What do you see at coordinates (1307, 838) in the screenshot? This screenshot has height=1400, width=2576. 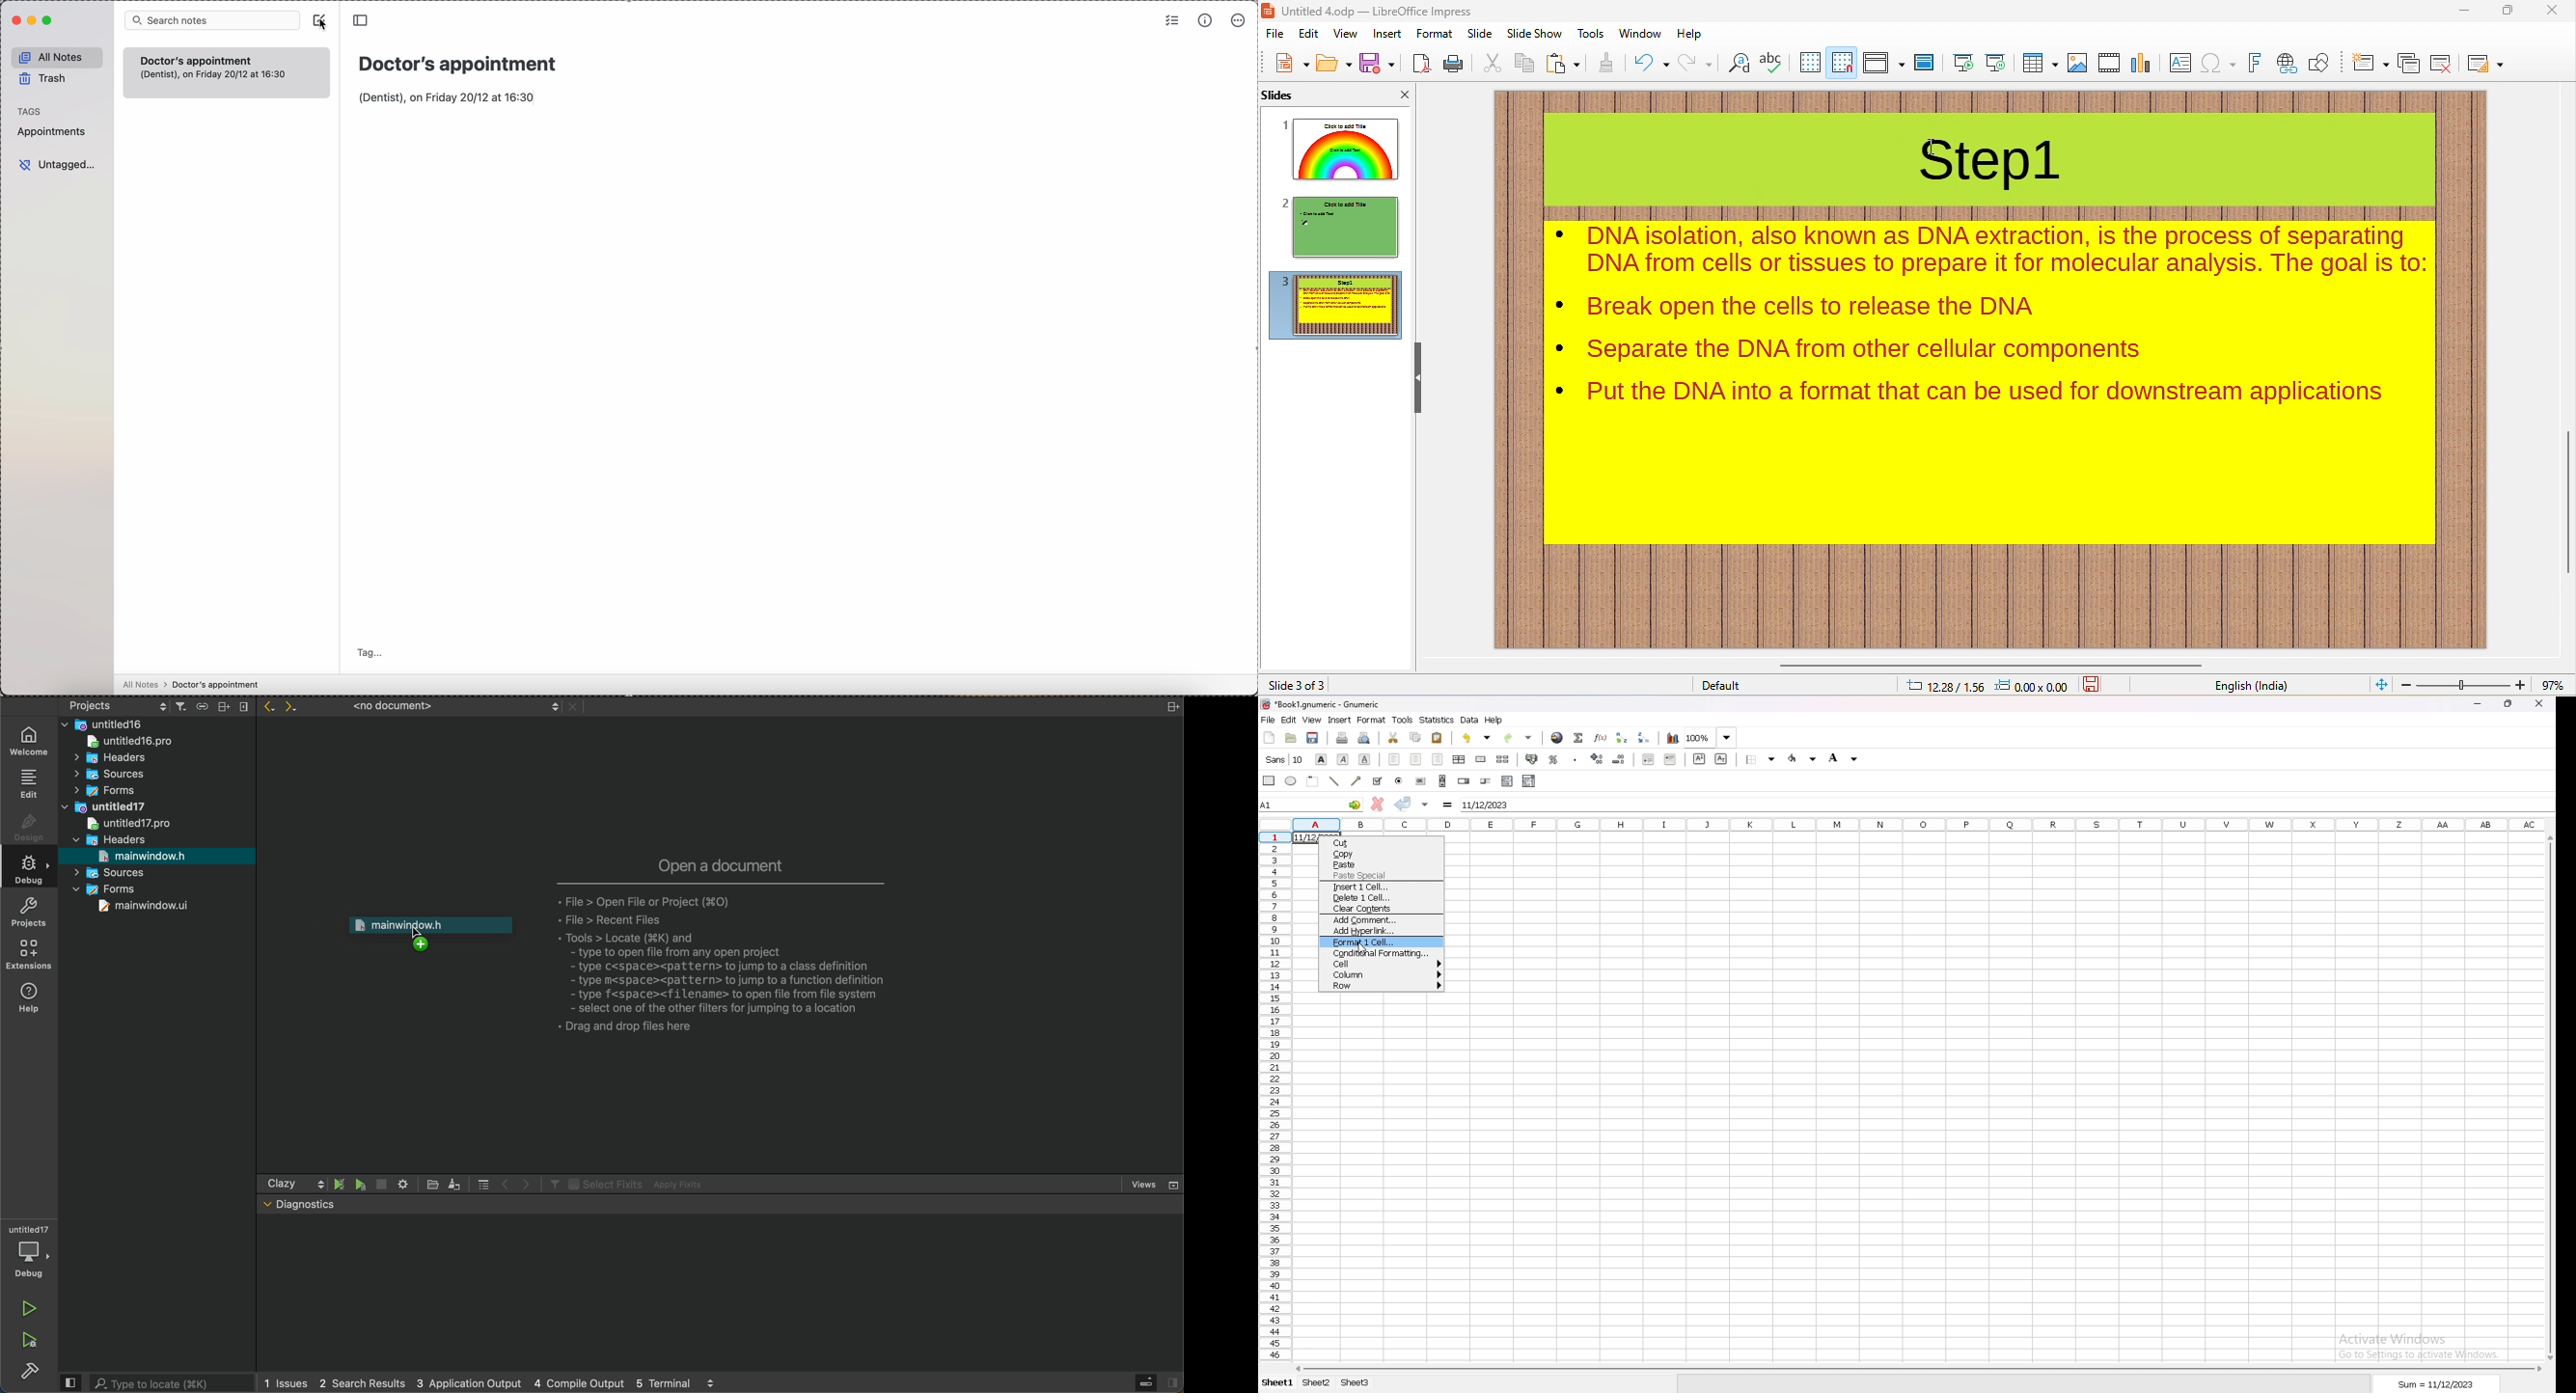 I see `11/12` at bounding box center [1307, 838].